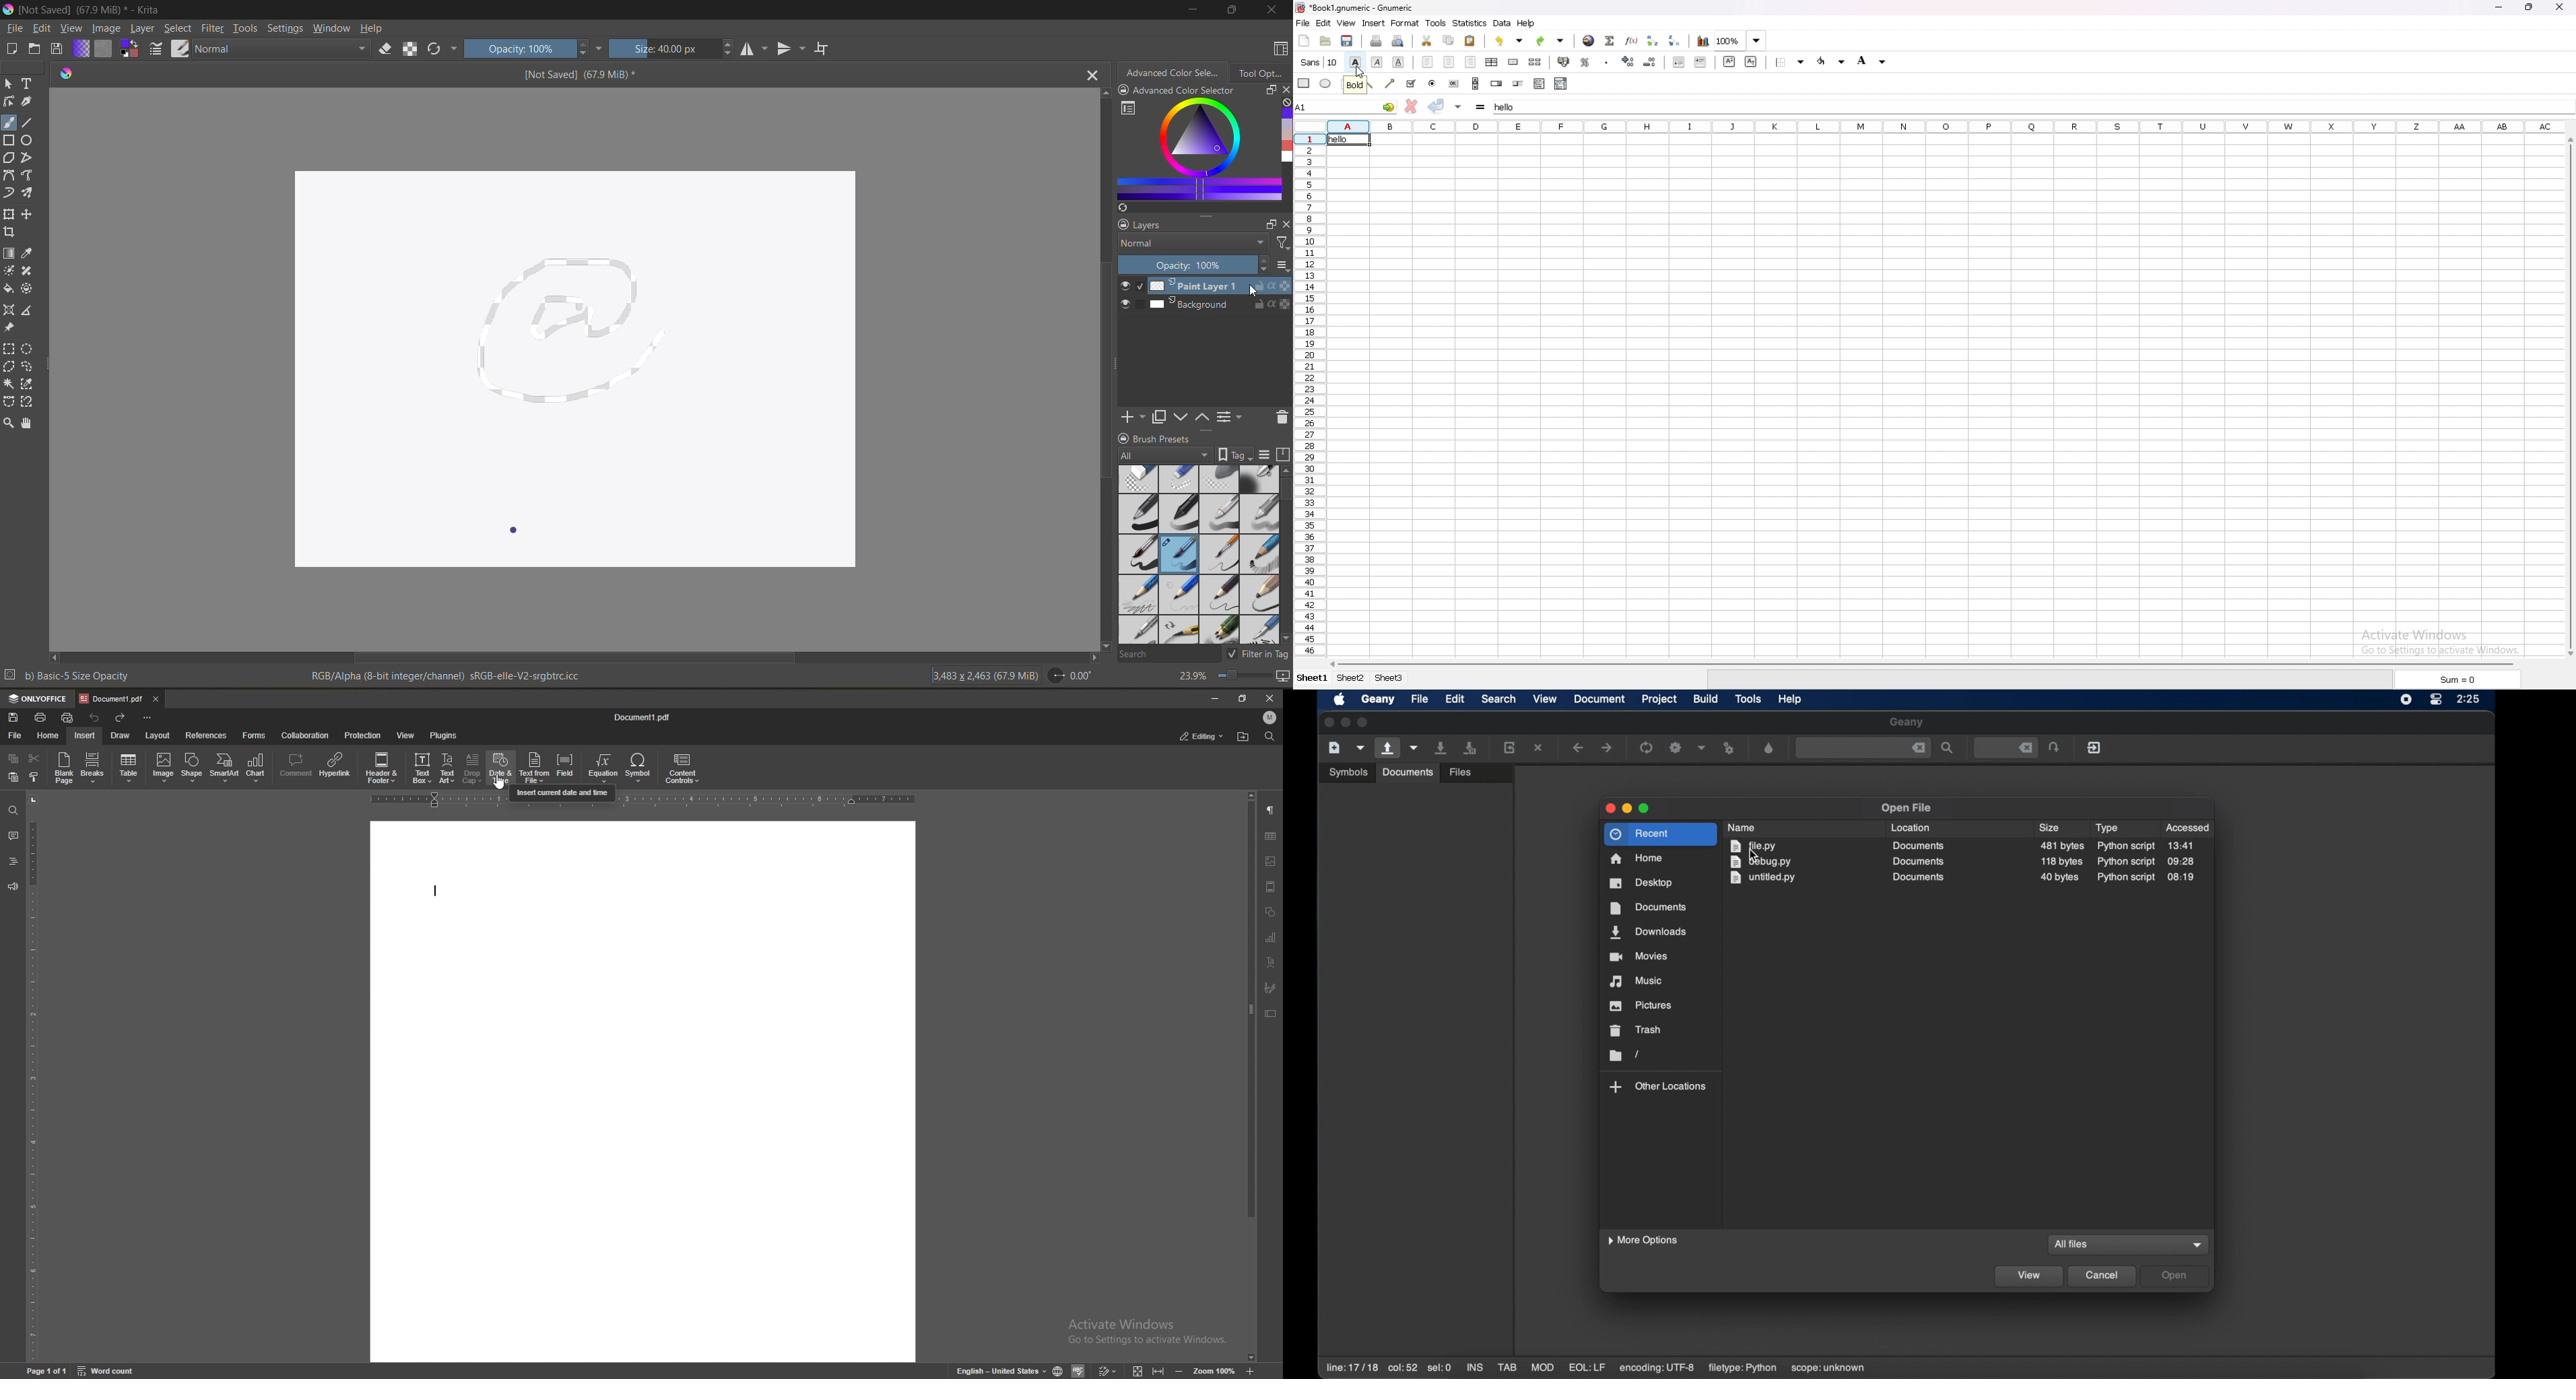  Describe the element at coordinates (1326, 41) in the screenshot. I see `open` at that location.